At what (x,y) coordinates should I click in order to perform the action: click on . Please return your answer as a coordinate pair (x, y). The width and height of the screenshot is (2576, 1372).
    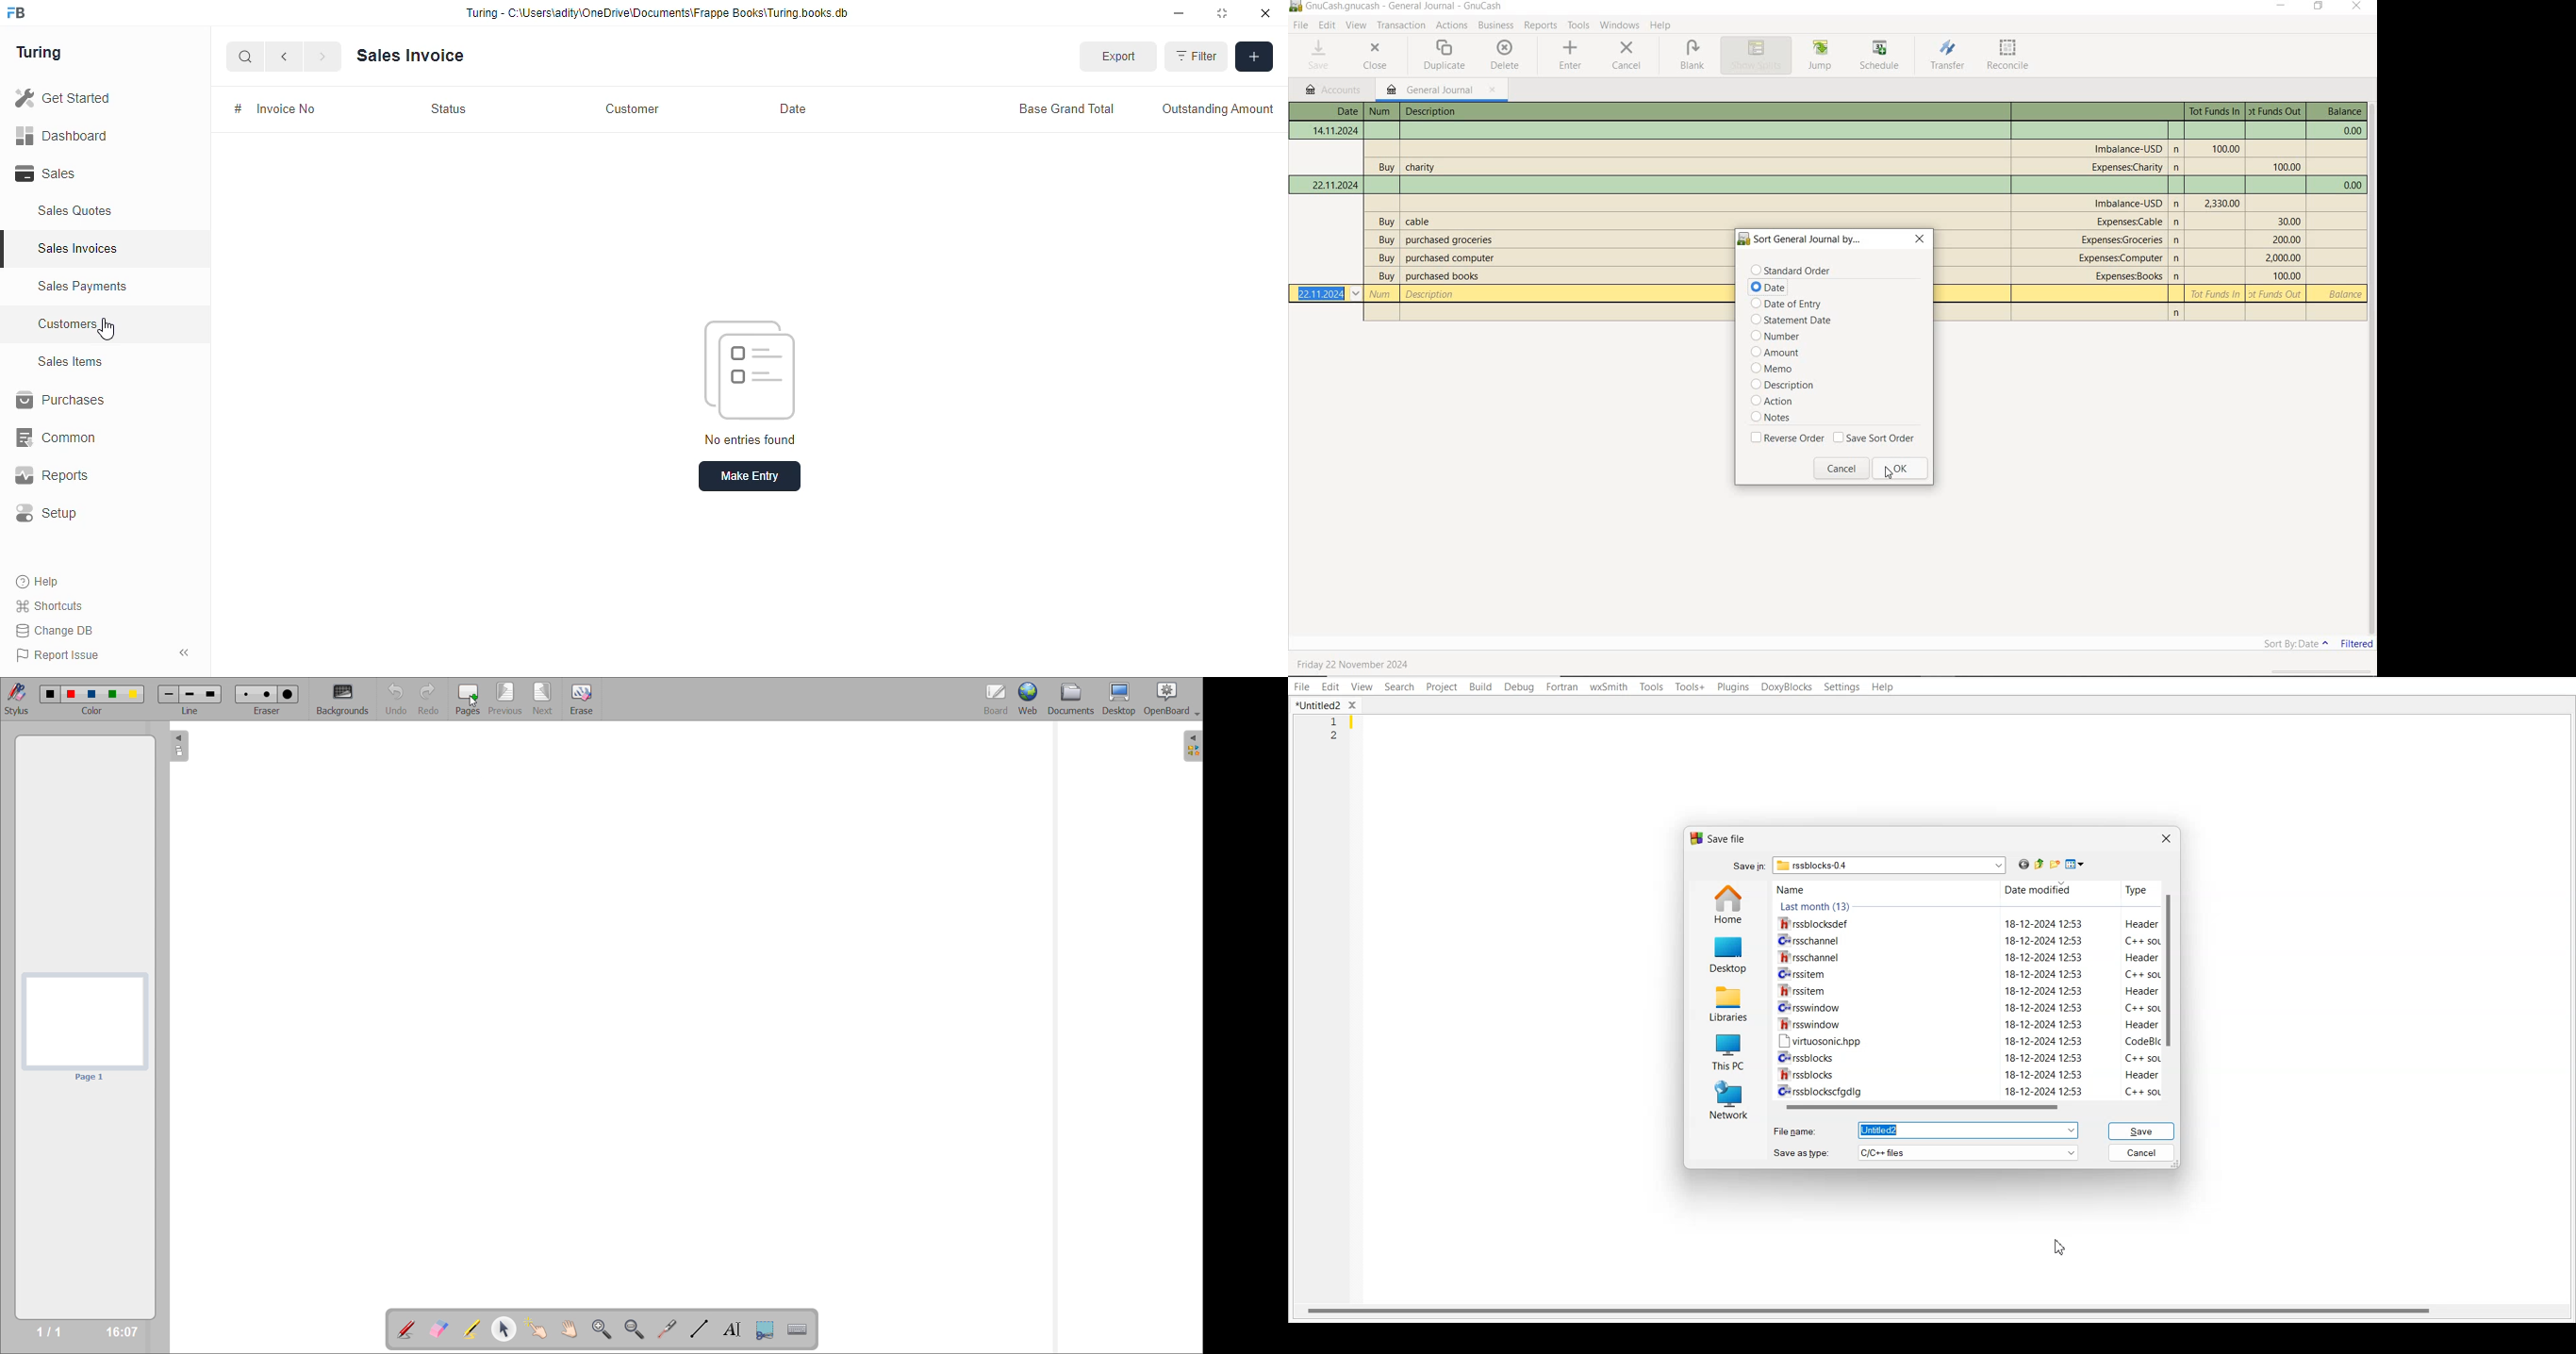
    Looking at the image, I should click on (2178, 205).